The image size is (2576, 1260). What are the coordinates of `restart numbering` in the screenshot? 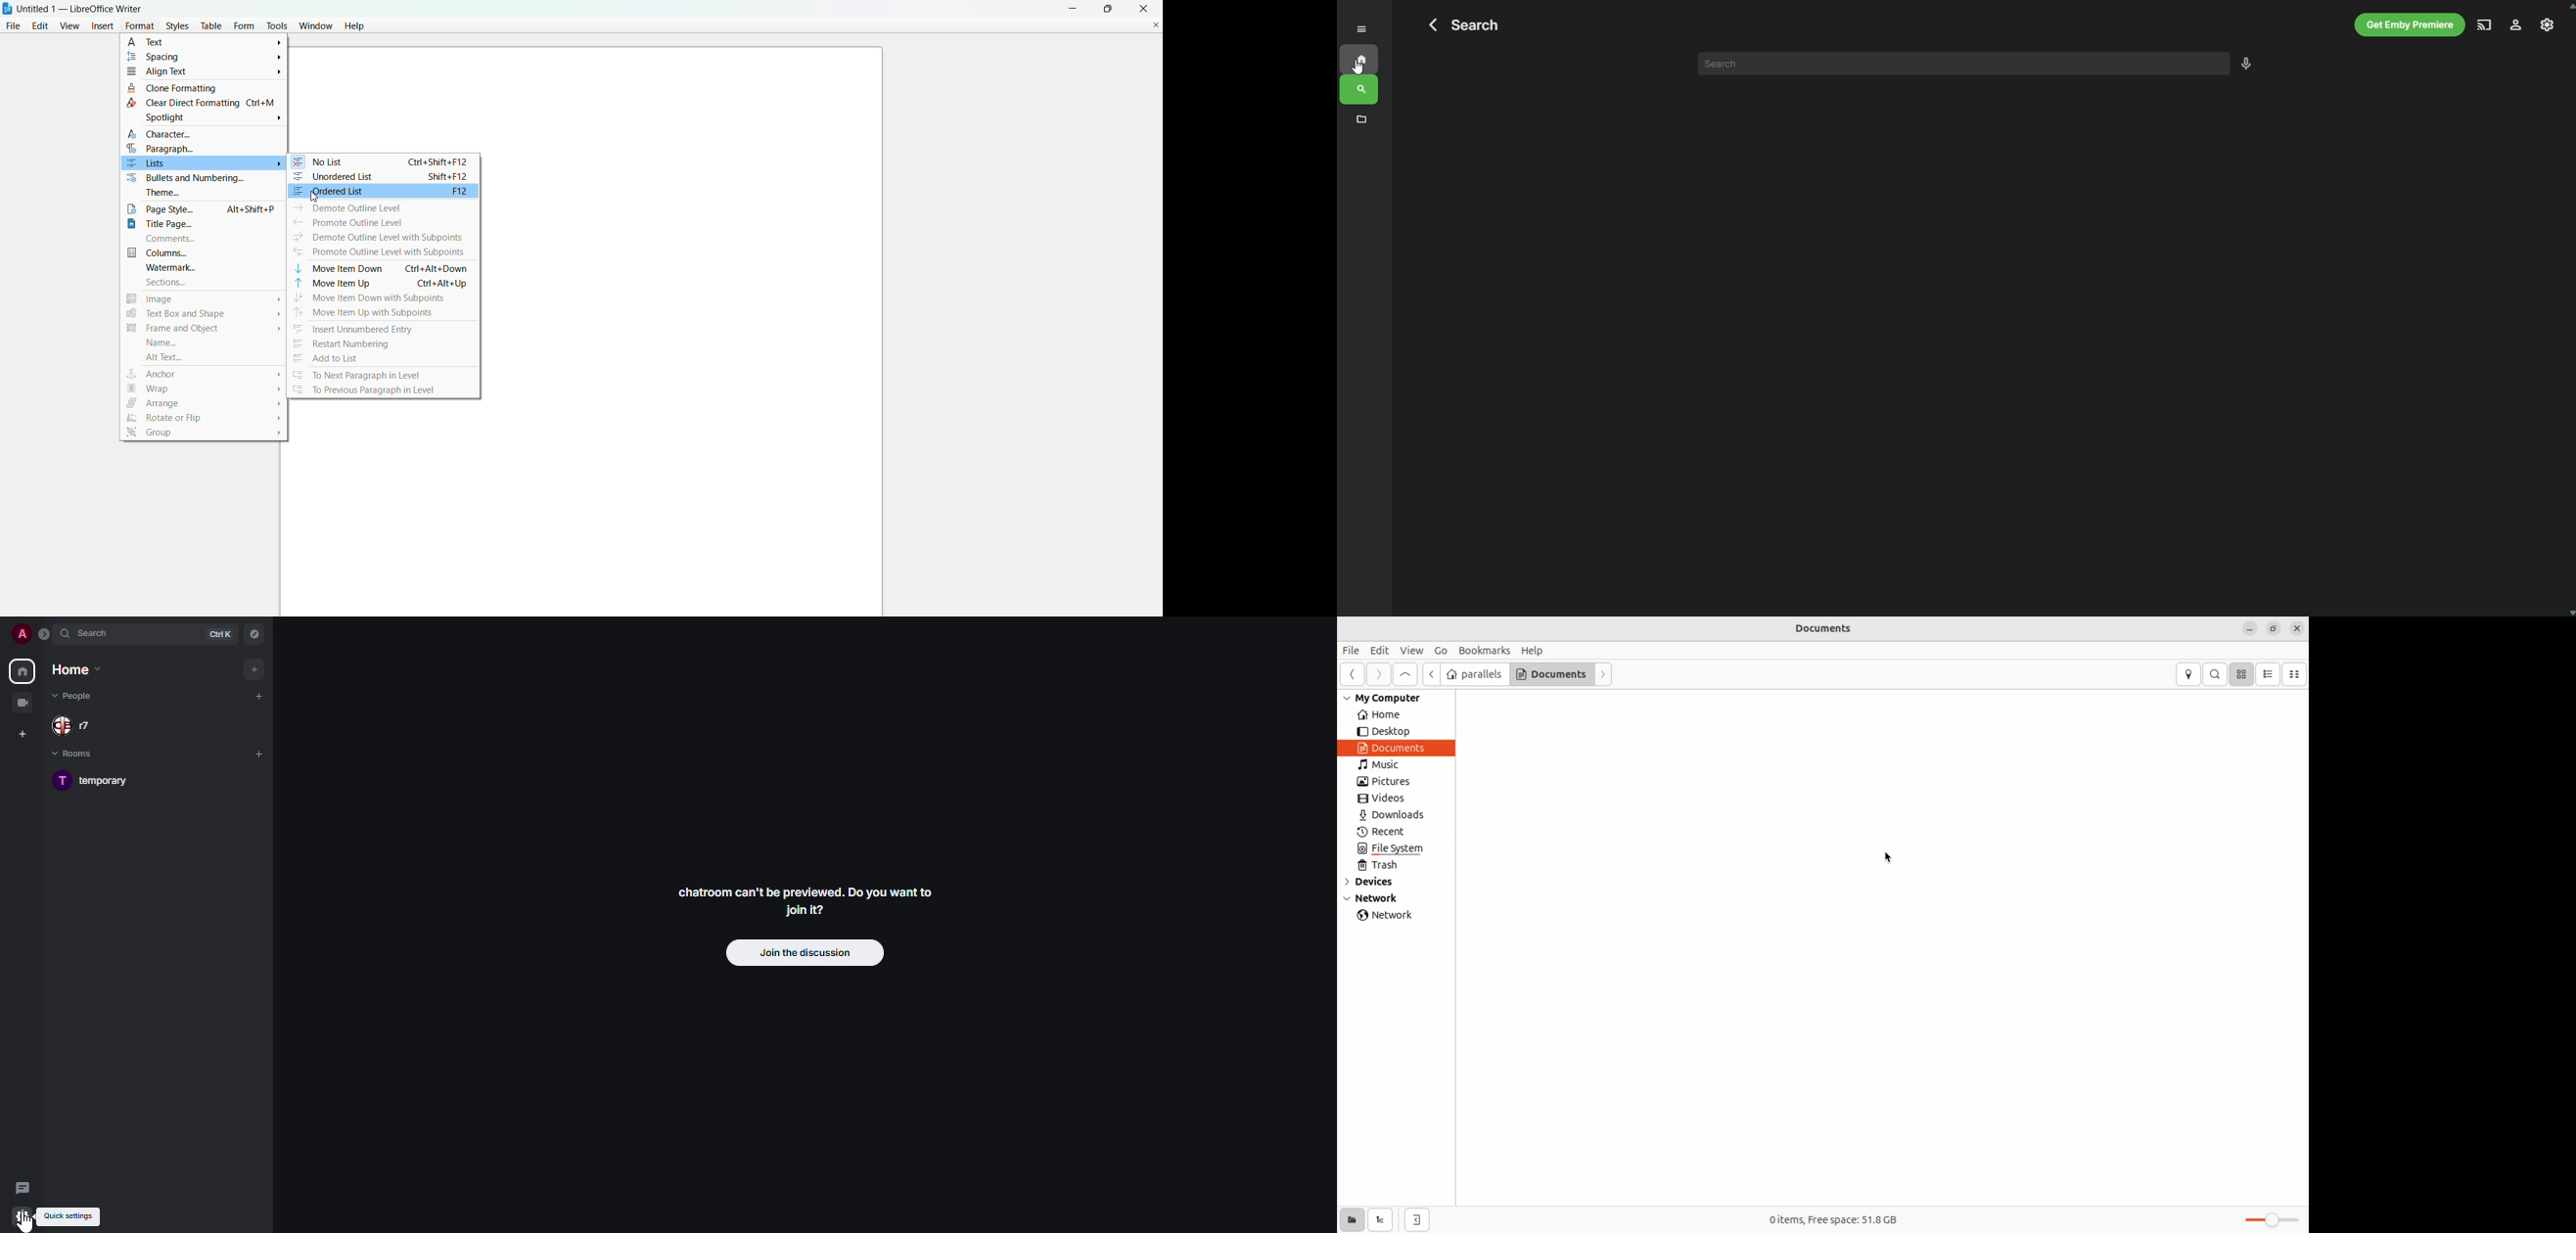 It's located at (341, 344).